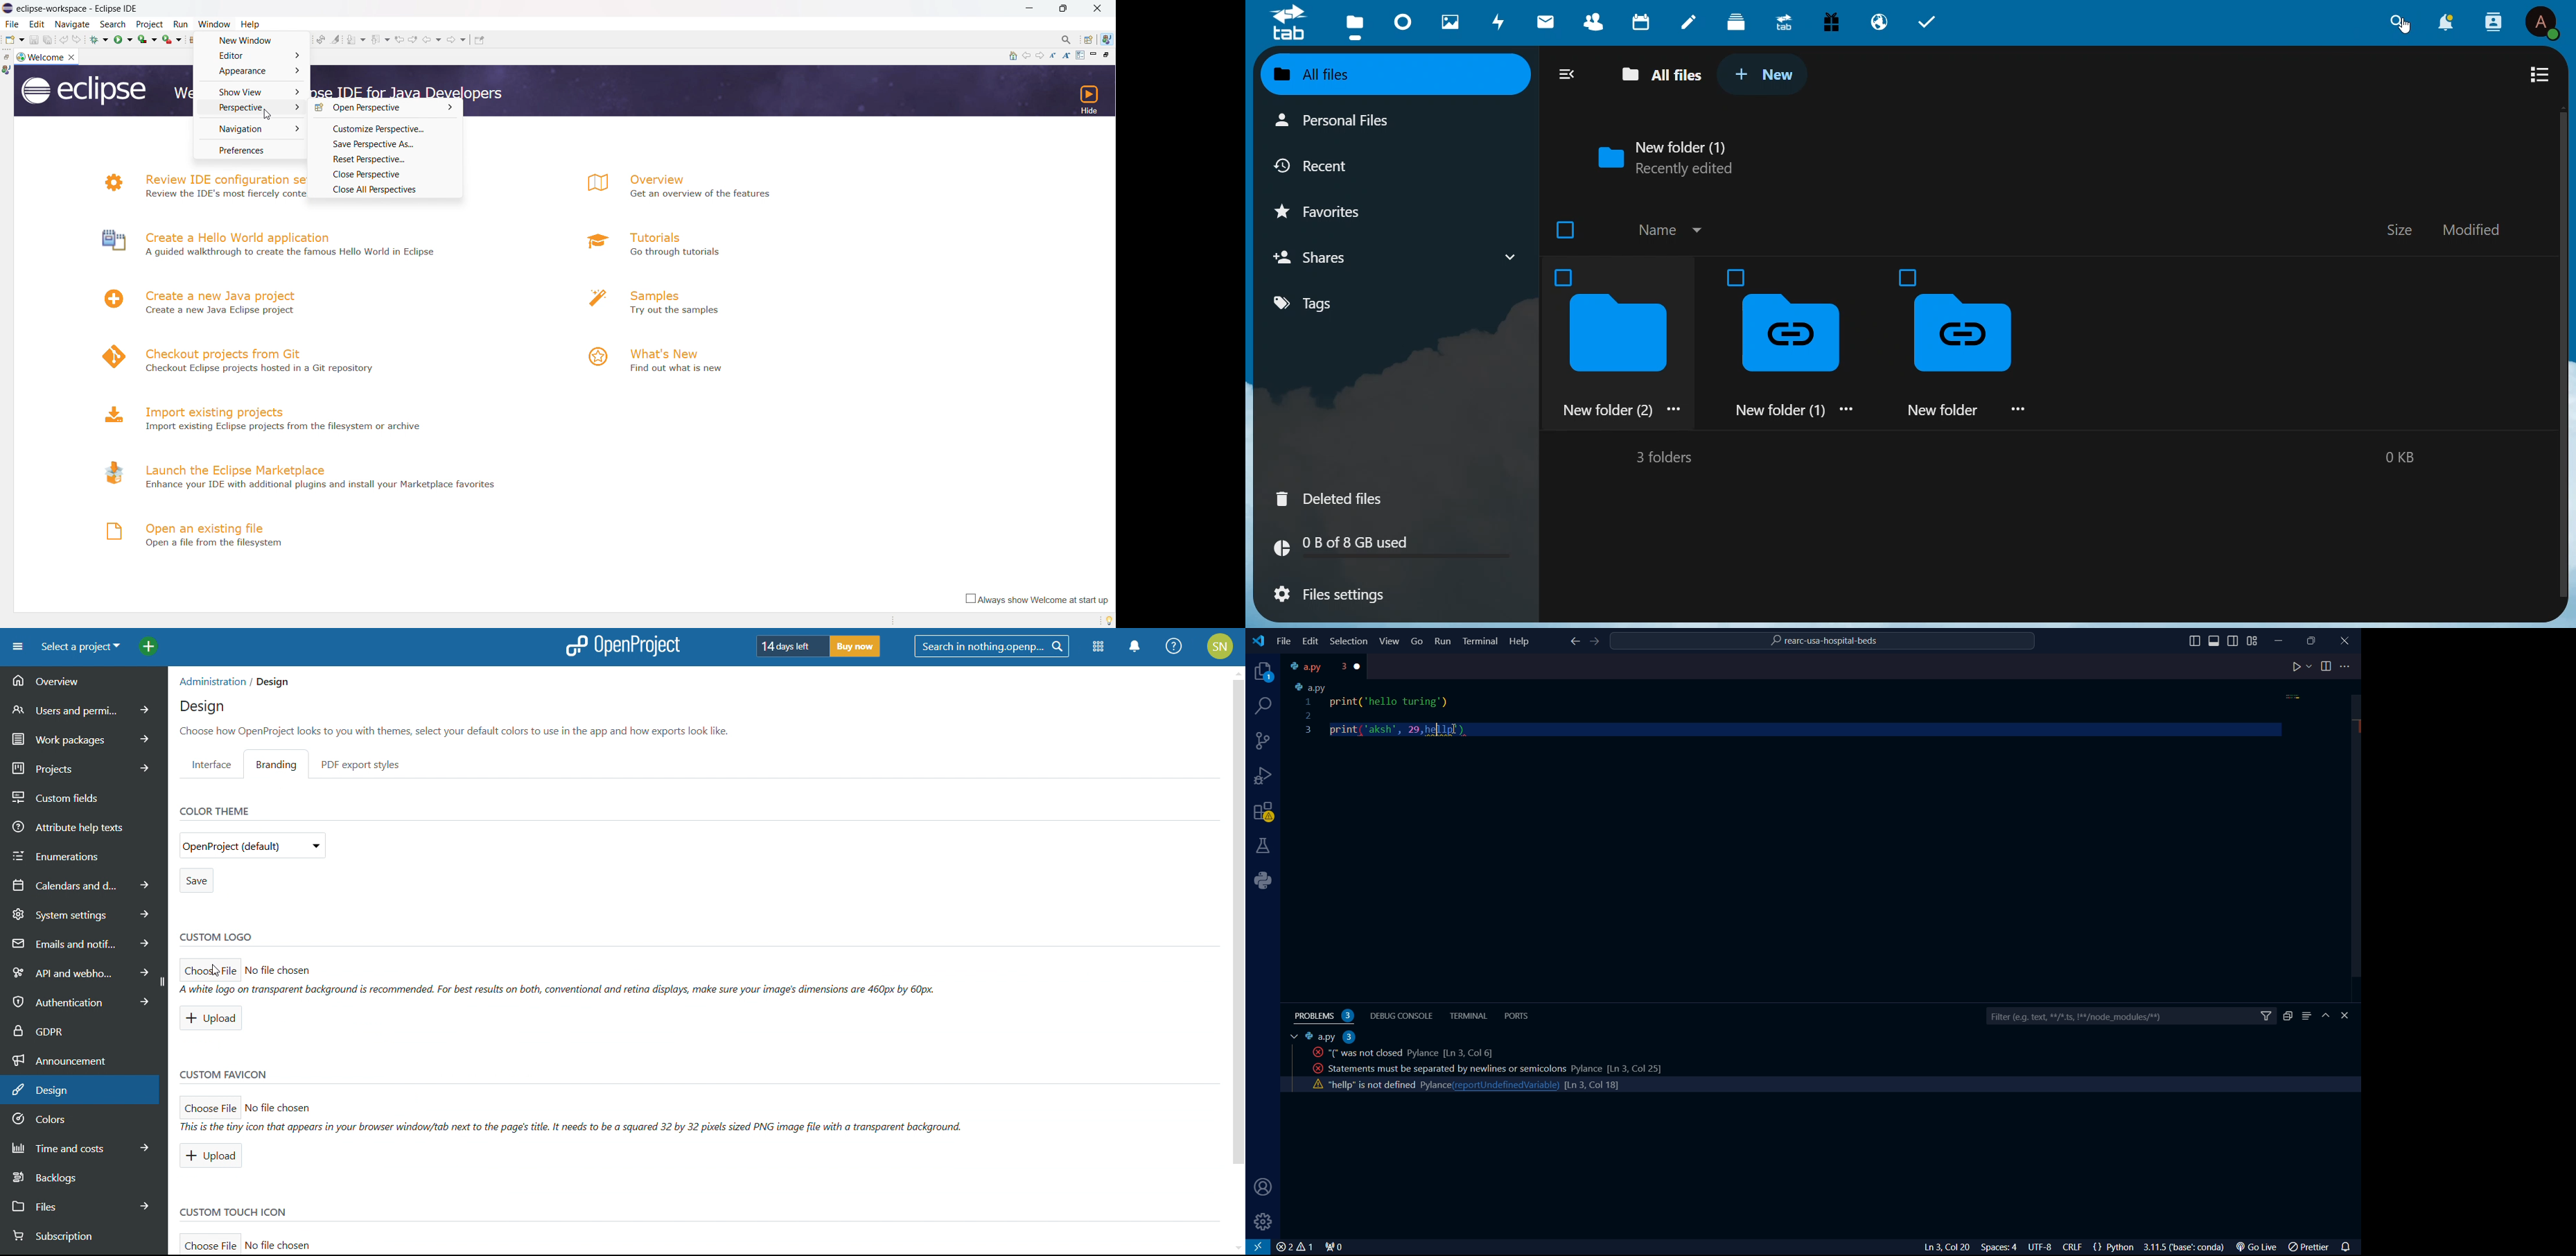 The height and width of the screenshot is (1260, 2576). I want to click on new, so click(1766, 74).